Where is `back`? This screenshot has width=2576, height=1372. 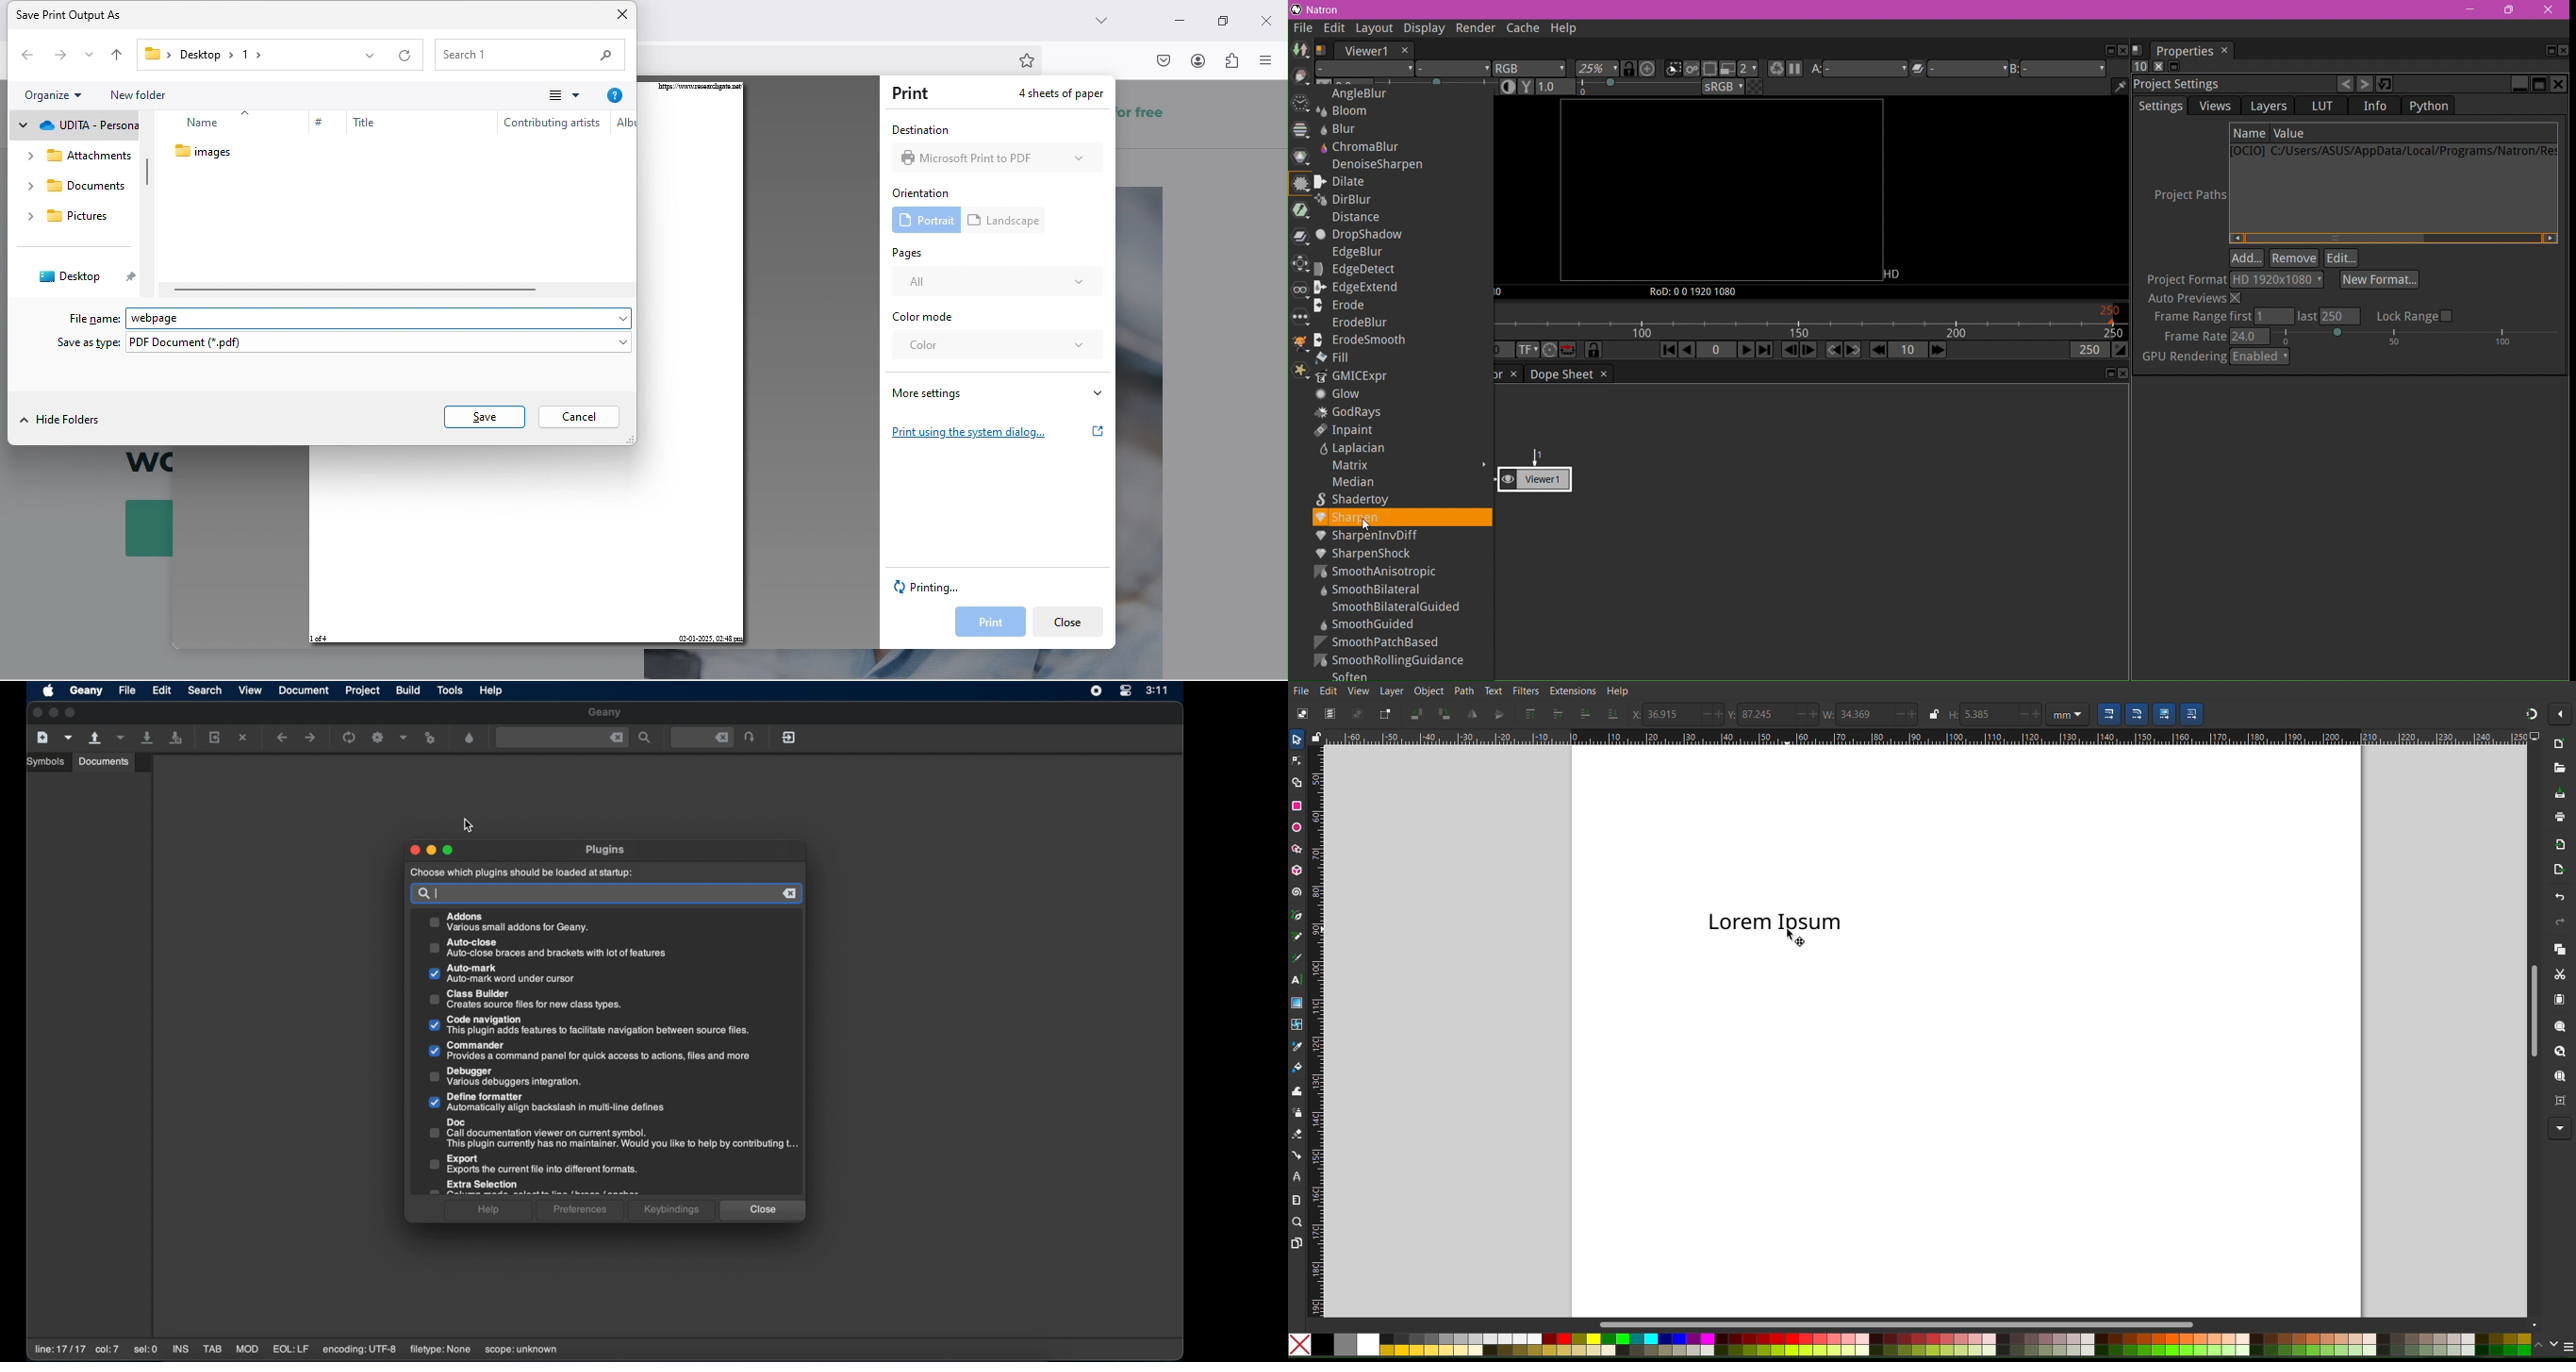 back is located at coordinates (23, 58).